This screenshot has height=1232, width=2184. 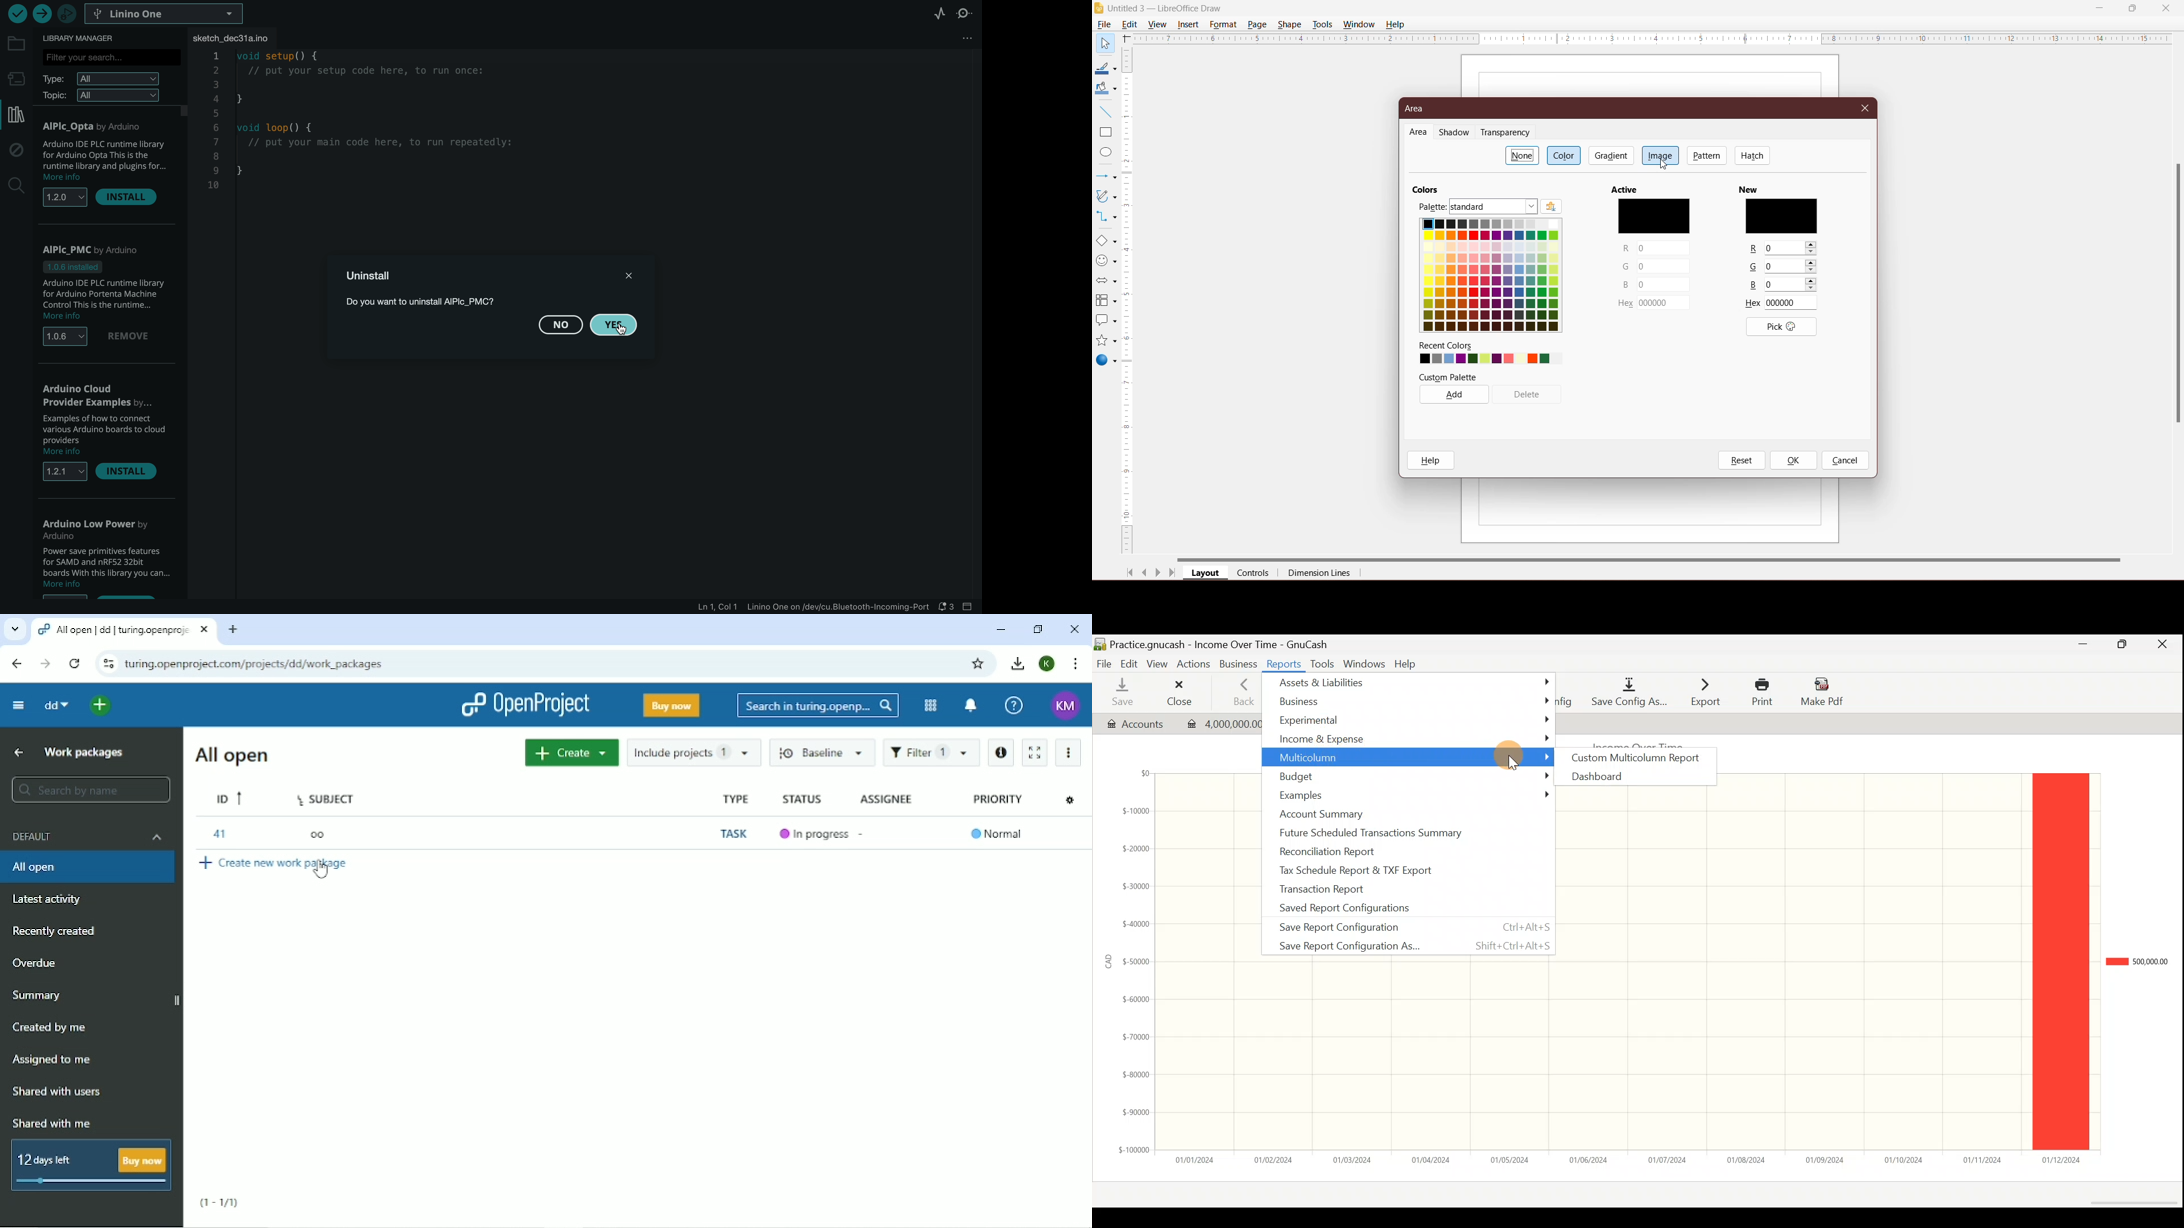 What do you see at coordinates (1487, 376) in the screenshot?
I see `Custom Palette` at bounding box center [1487, 376].